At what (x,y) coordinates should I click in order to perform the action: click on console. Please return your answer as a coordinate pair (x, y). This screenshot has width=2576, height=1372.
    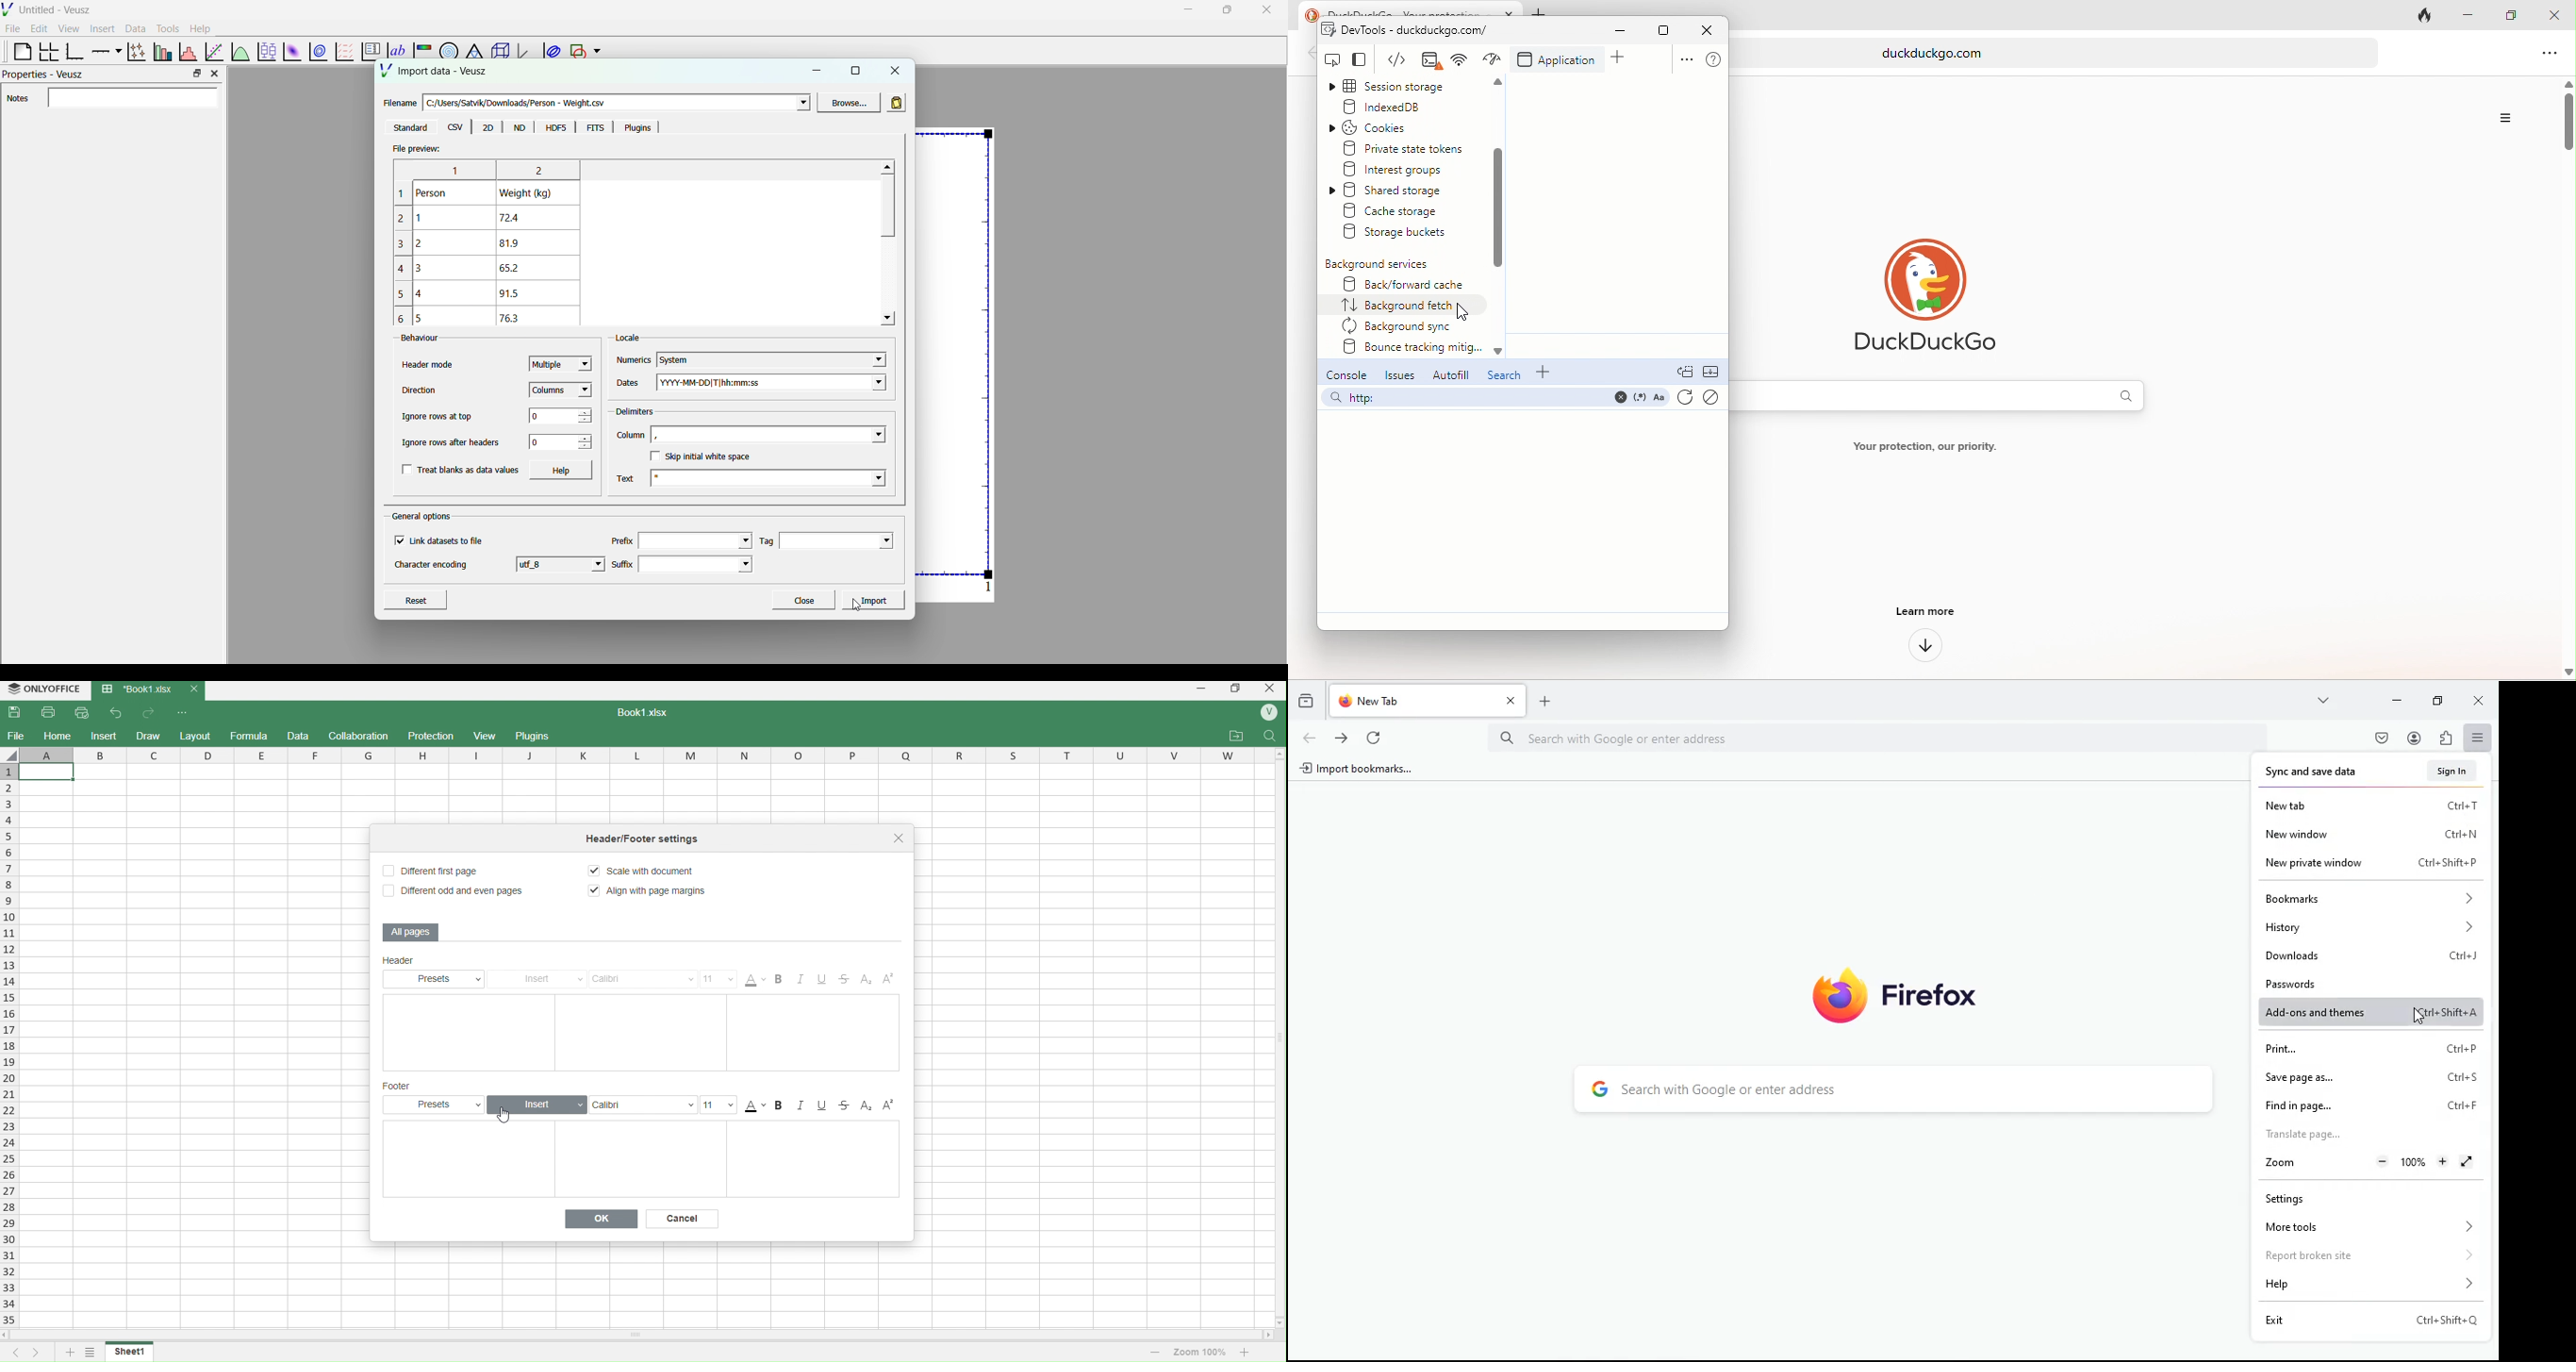
    Looking at the image, I should click on (1345, 376).